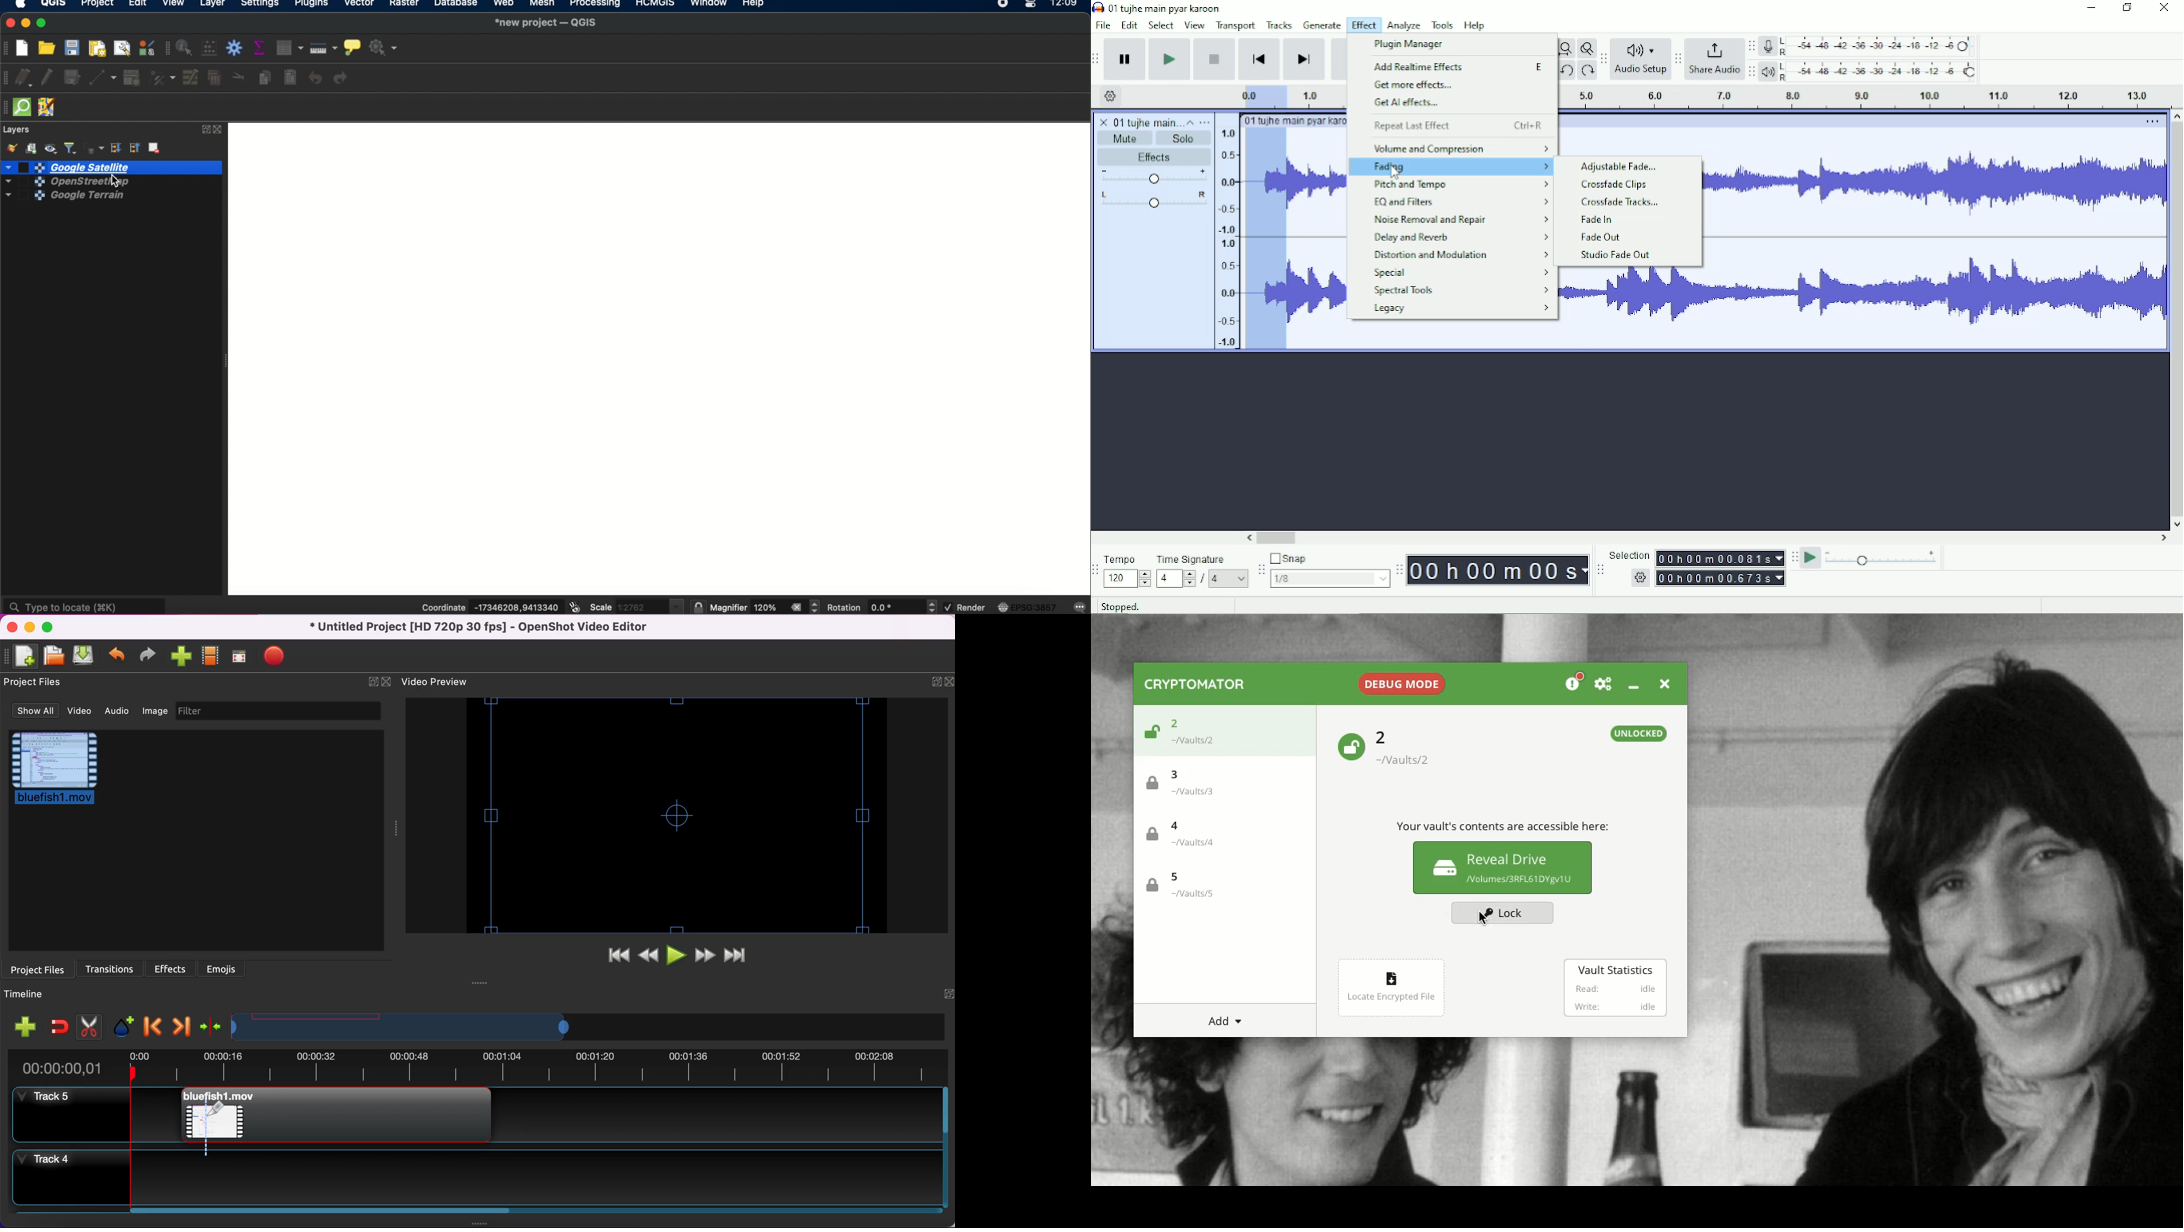  I want to click on Crossfade Tracks, so click(1621, 202).